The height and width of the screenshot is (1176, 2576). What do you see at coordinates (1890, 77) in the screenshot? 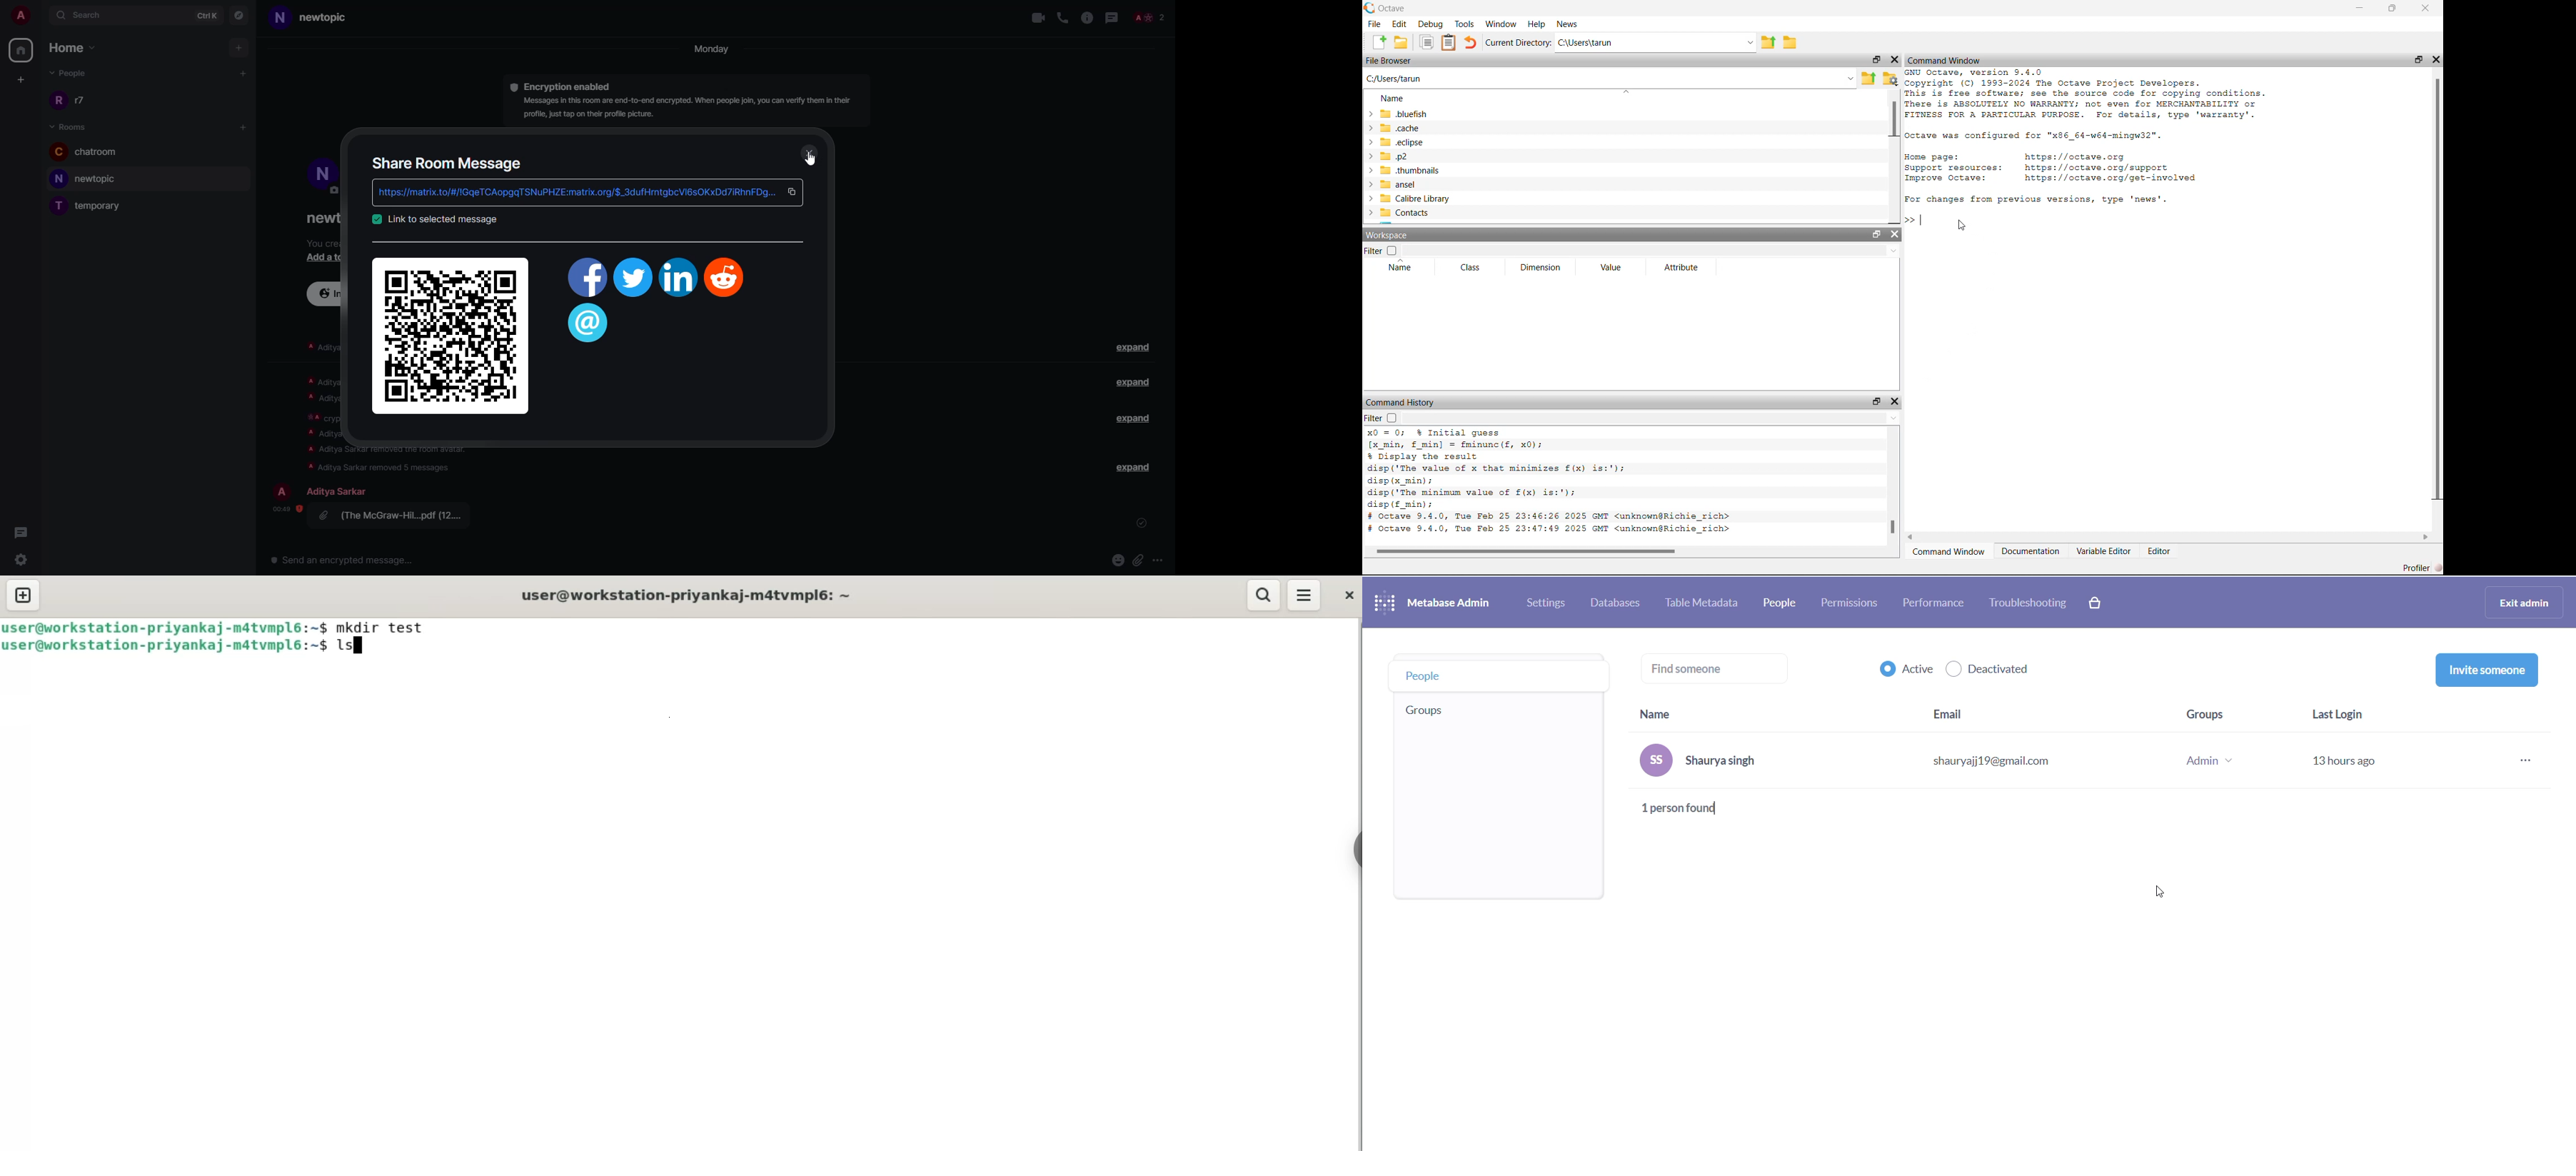
I see ` Browse your files` at bounding box center [1890, 77].